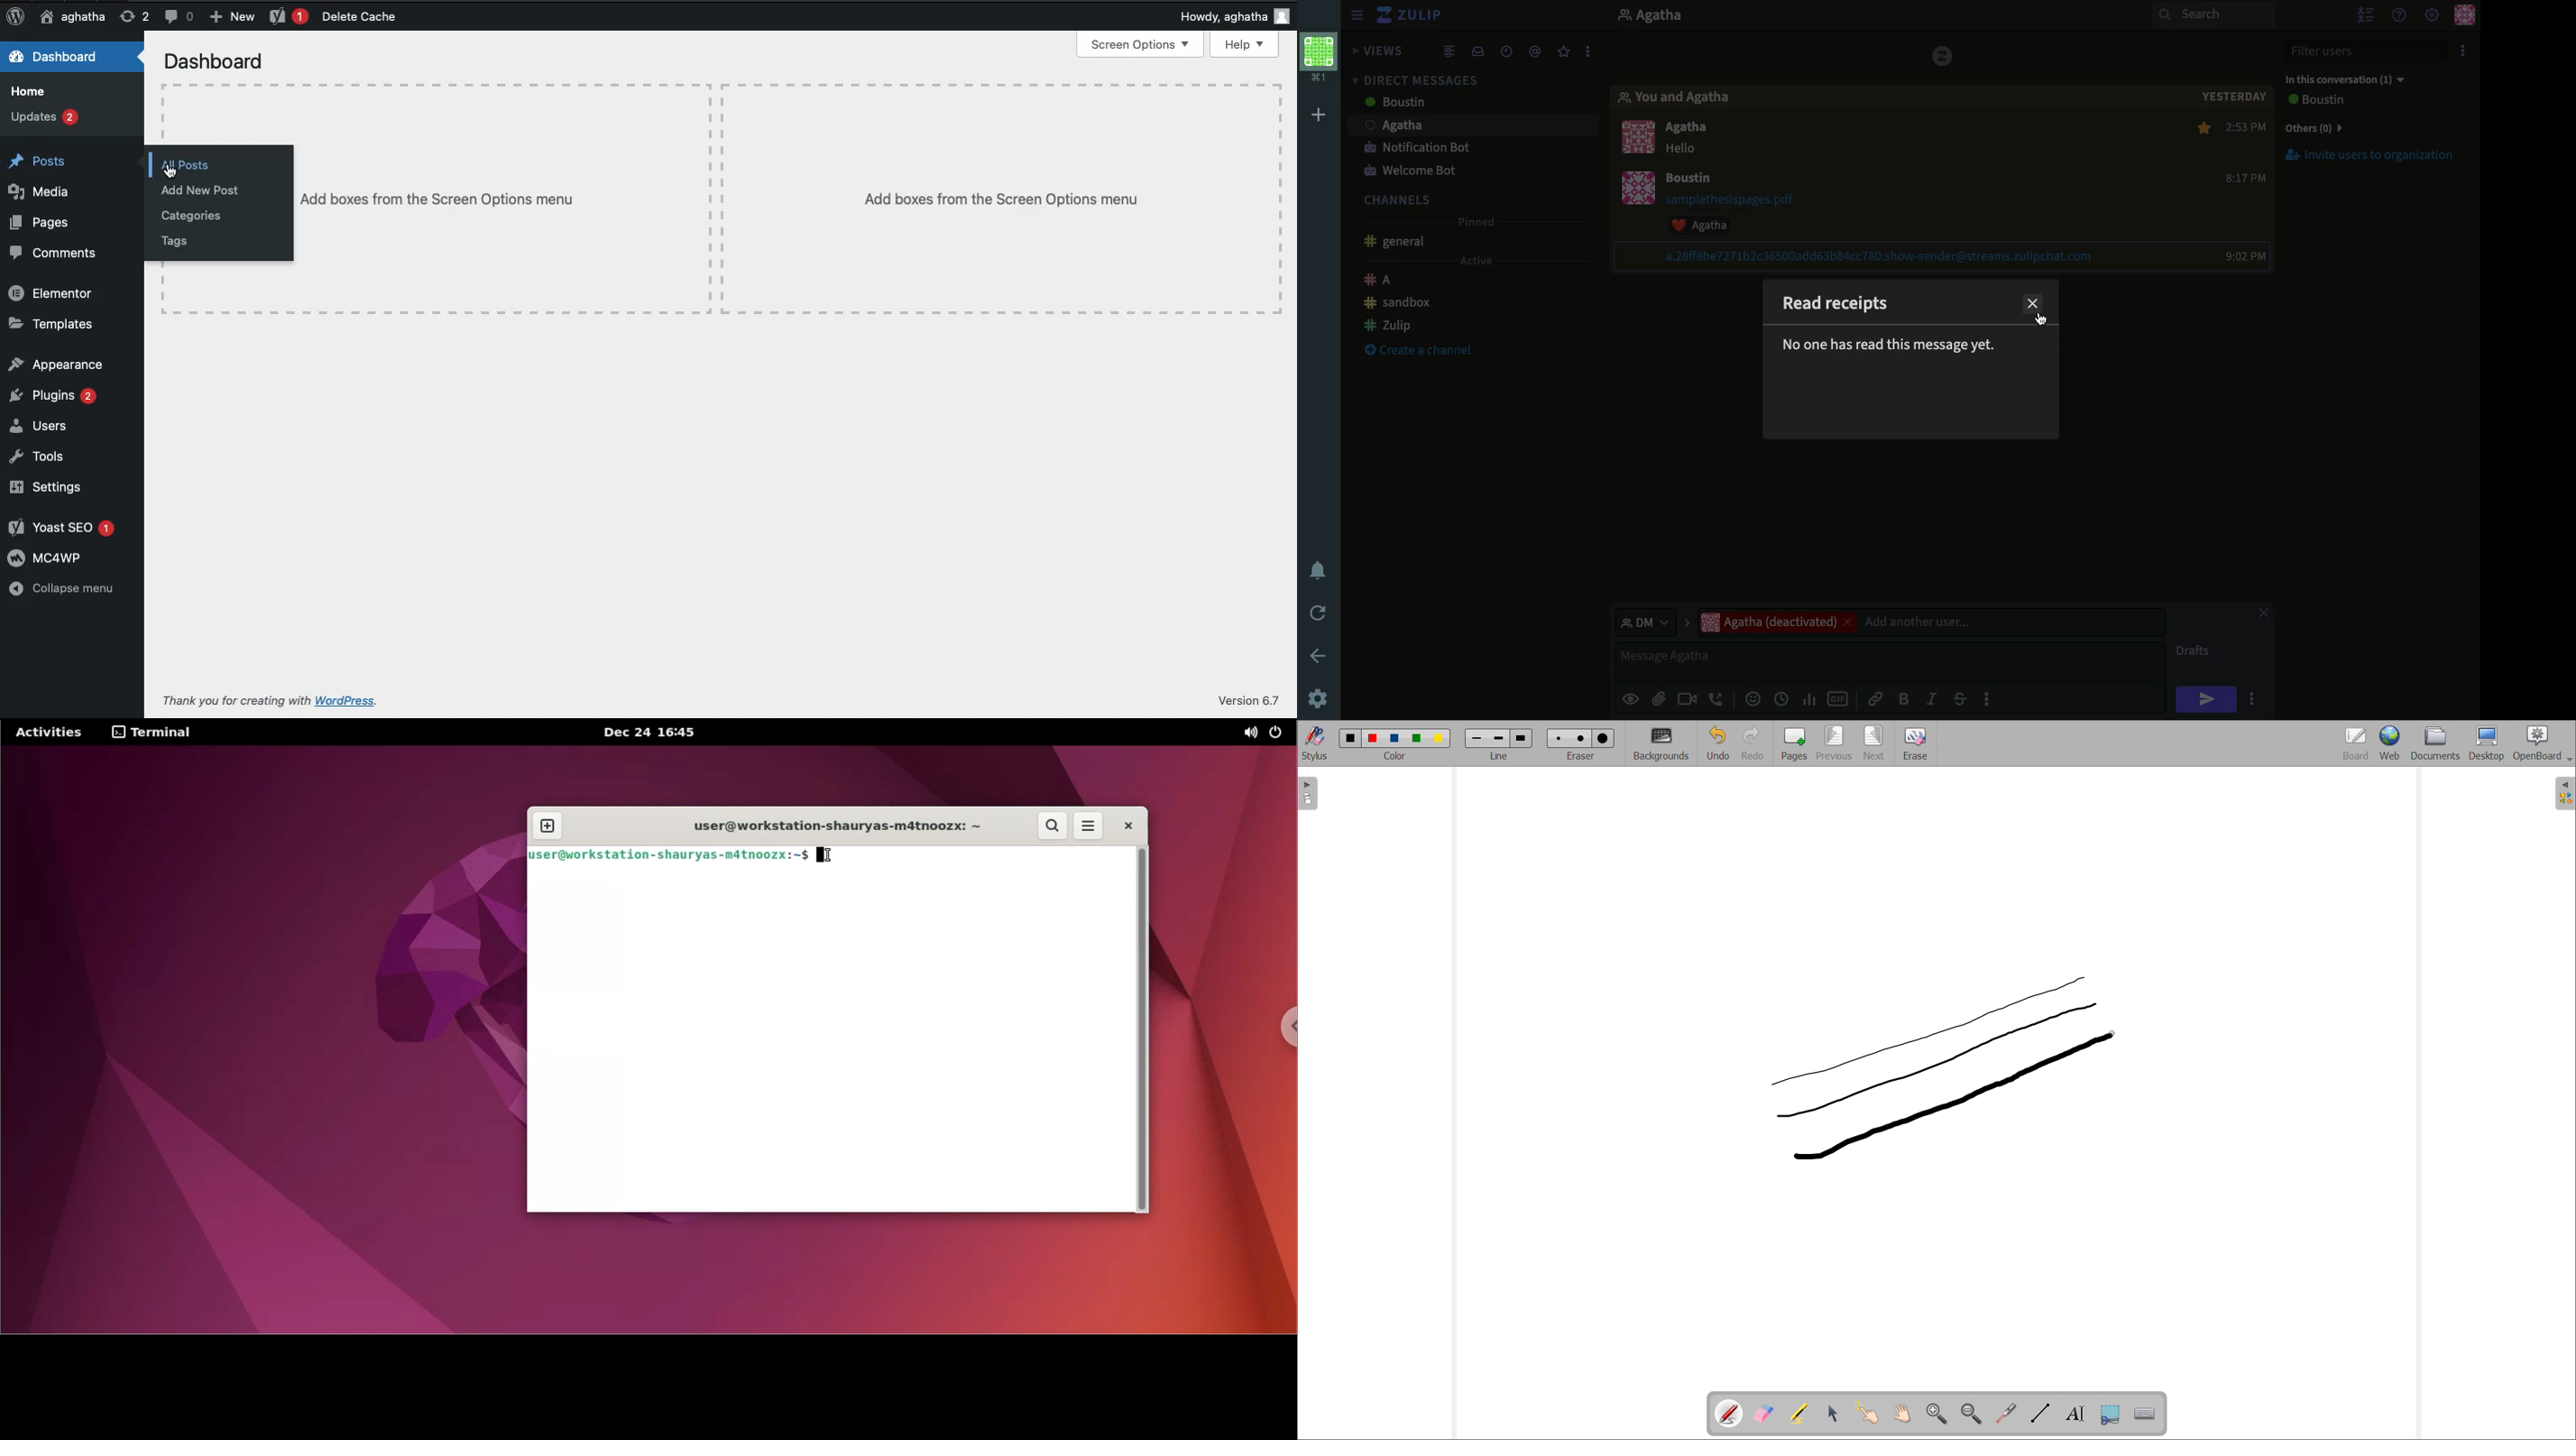 This screenshot has width=2576, height=1456. Describe the element at coordinates (1308, 793) in the screenshot. I see `open pages view` at that location.